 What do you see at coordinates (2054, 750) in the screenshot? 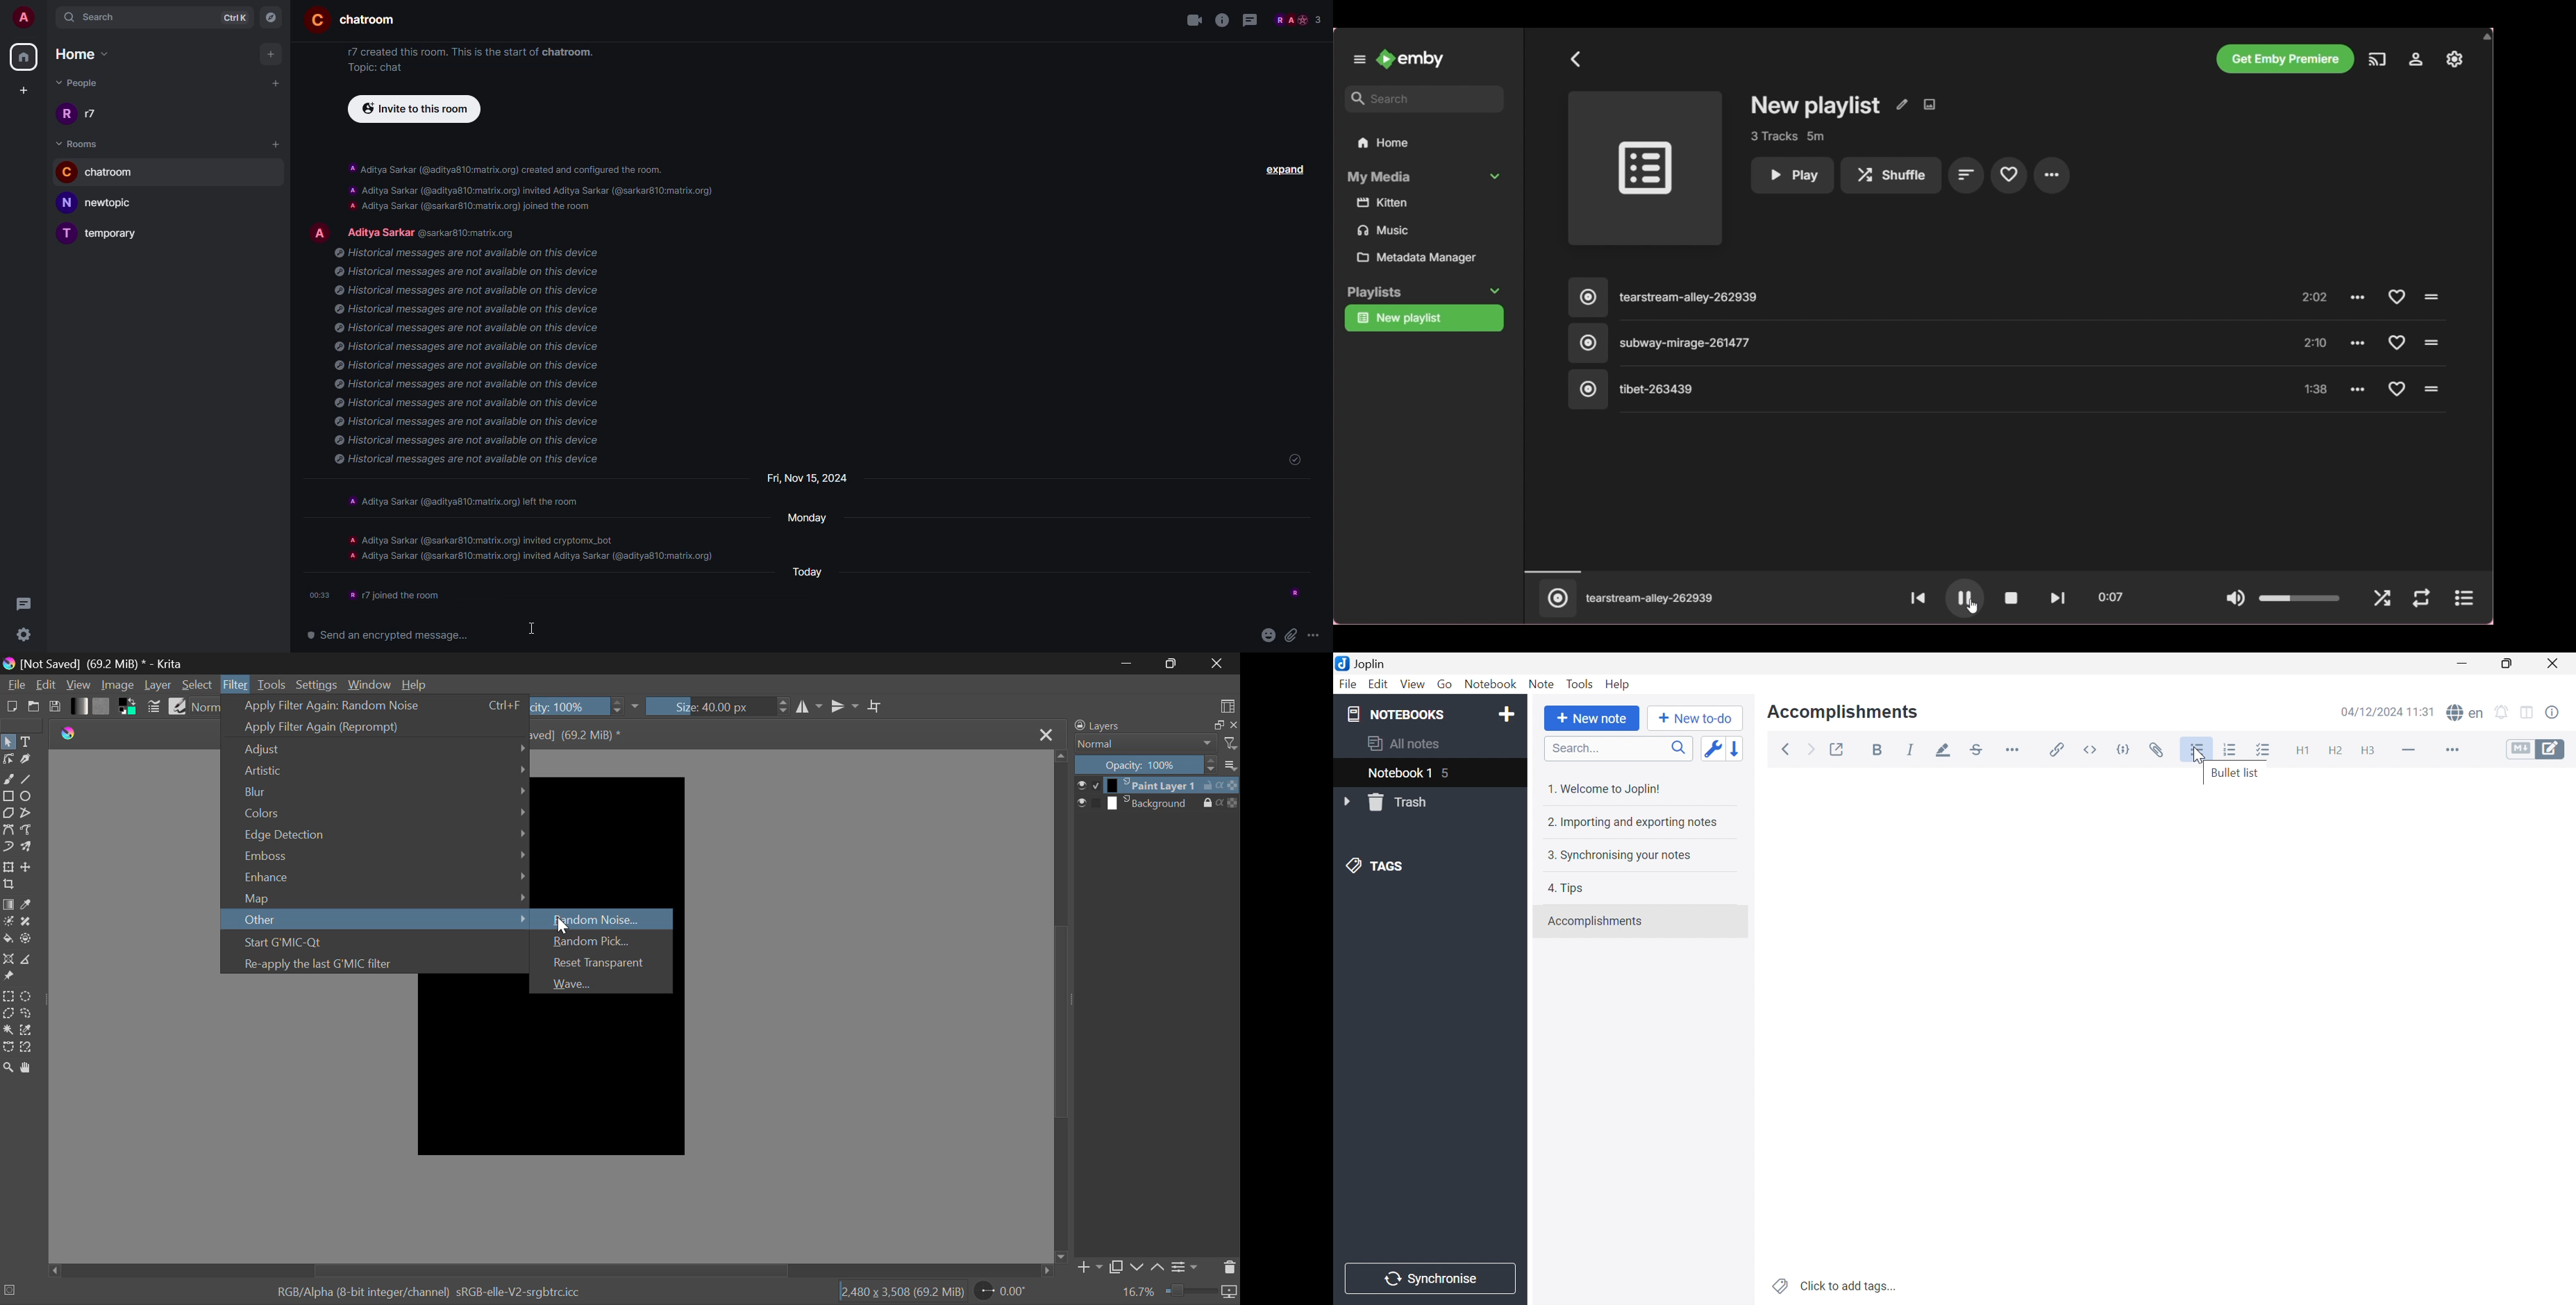
I see `Insert / edit code` at bounding box center [2054, 750].